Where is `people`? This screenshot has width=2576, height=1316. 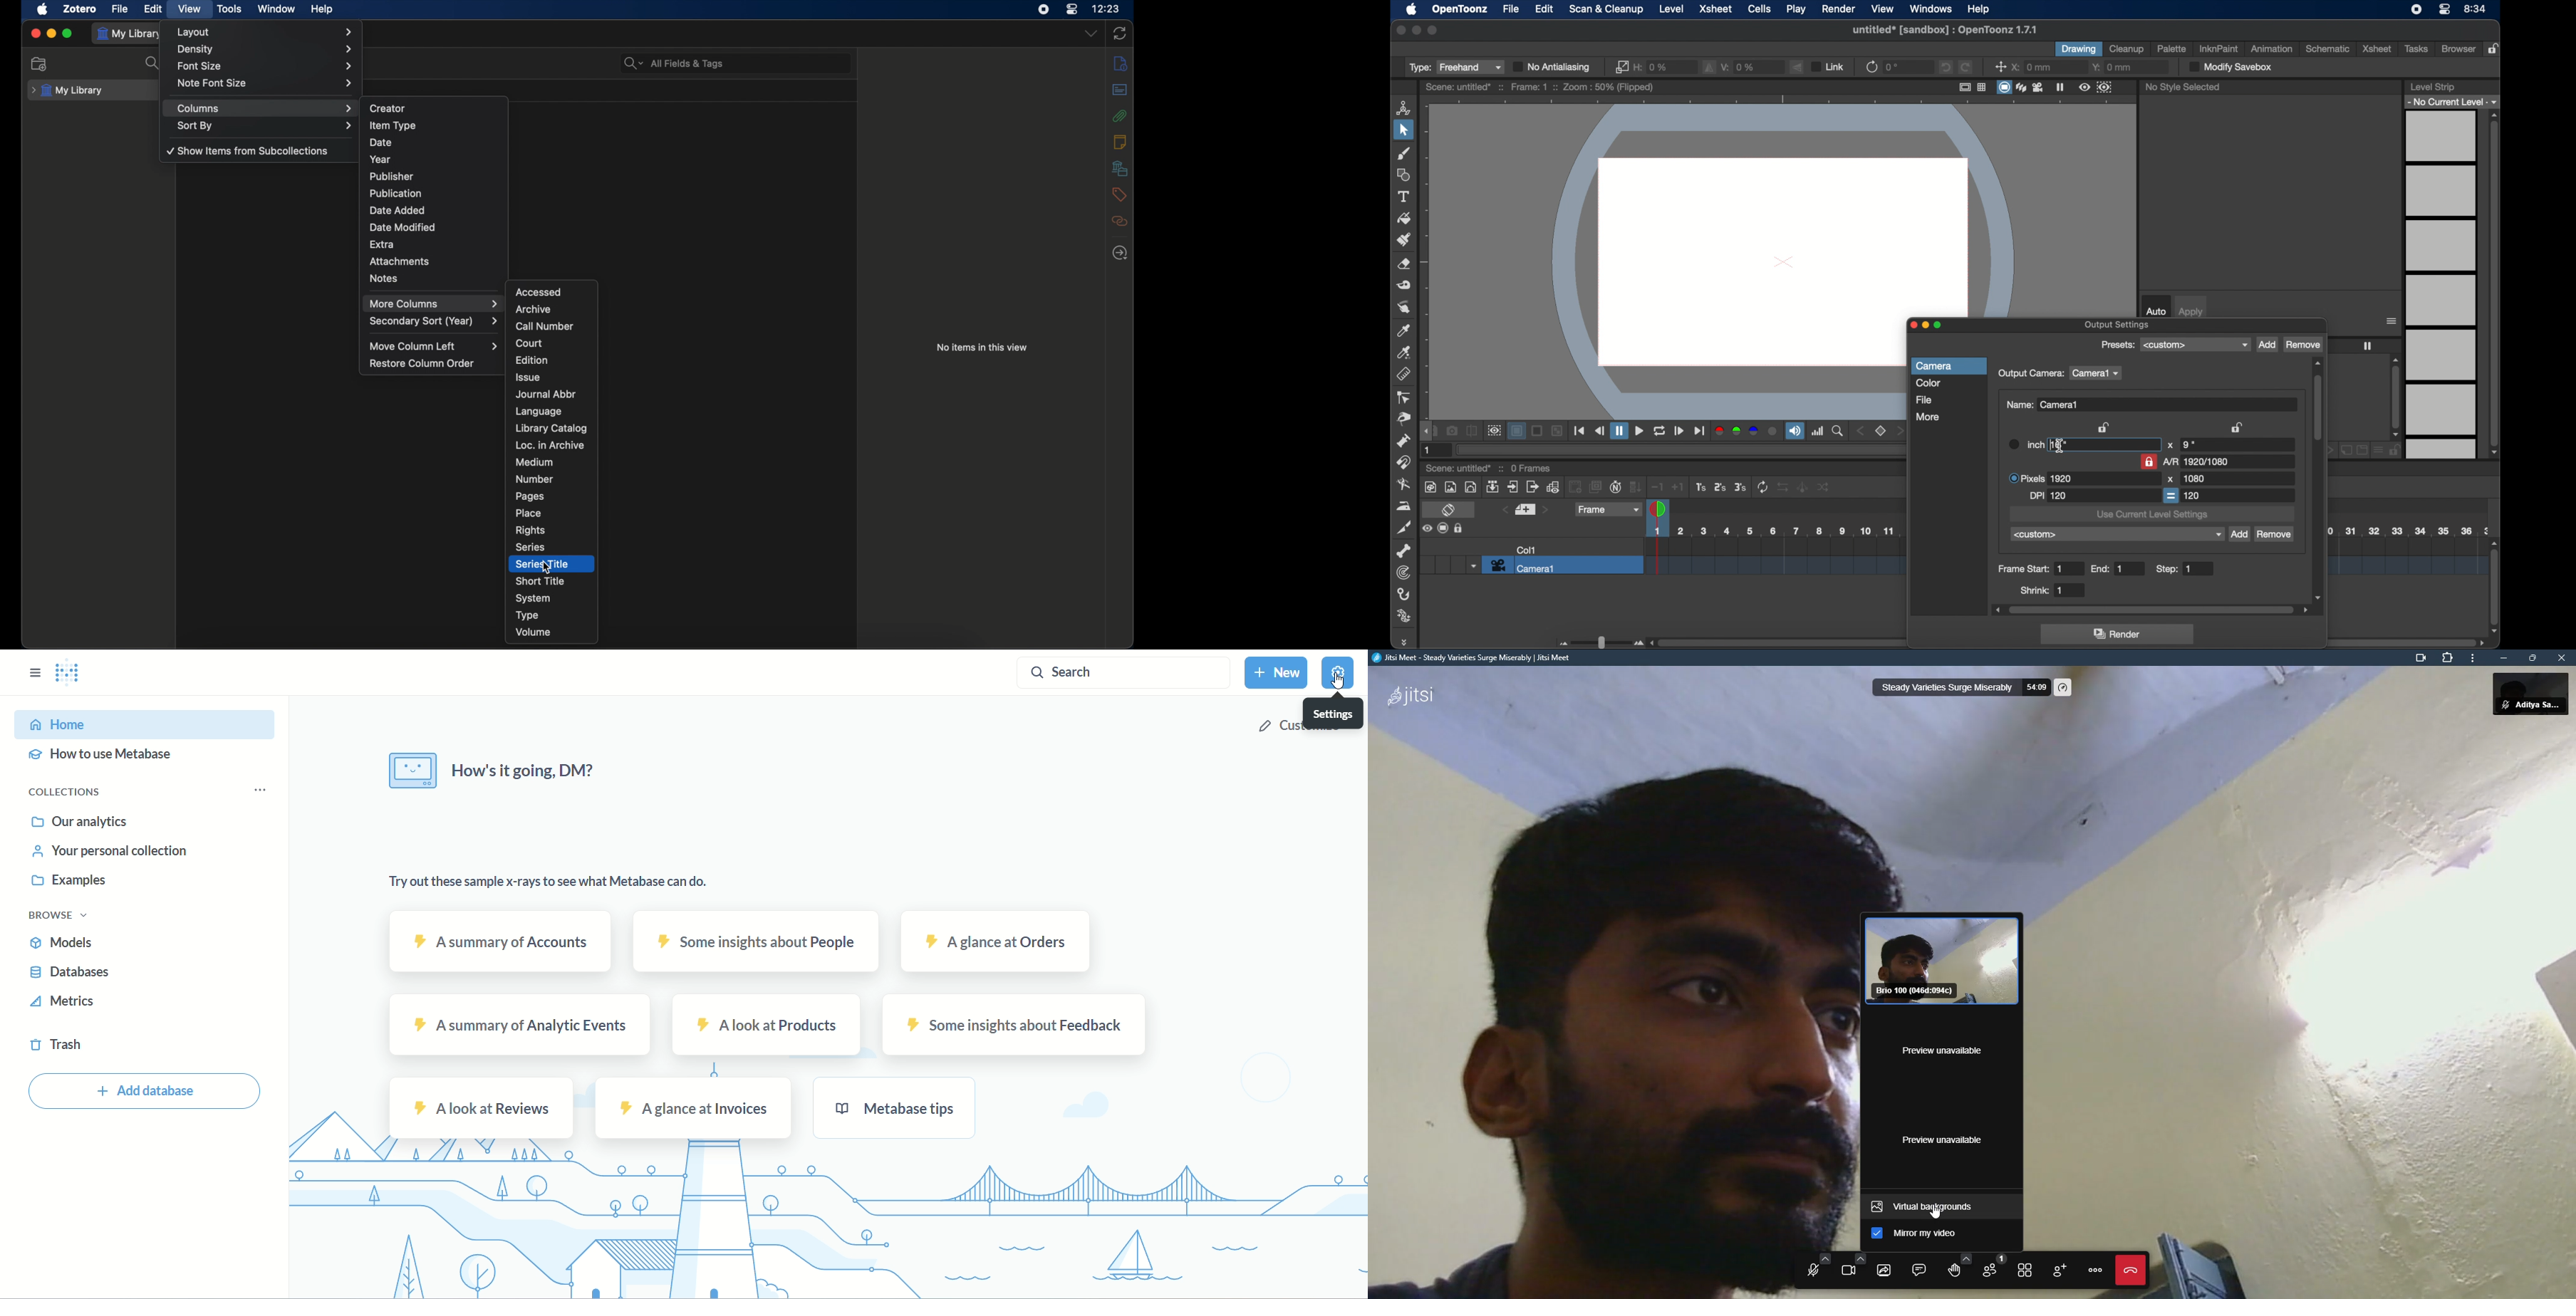 people is located at coordinates (756, 944).